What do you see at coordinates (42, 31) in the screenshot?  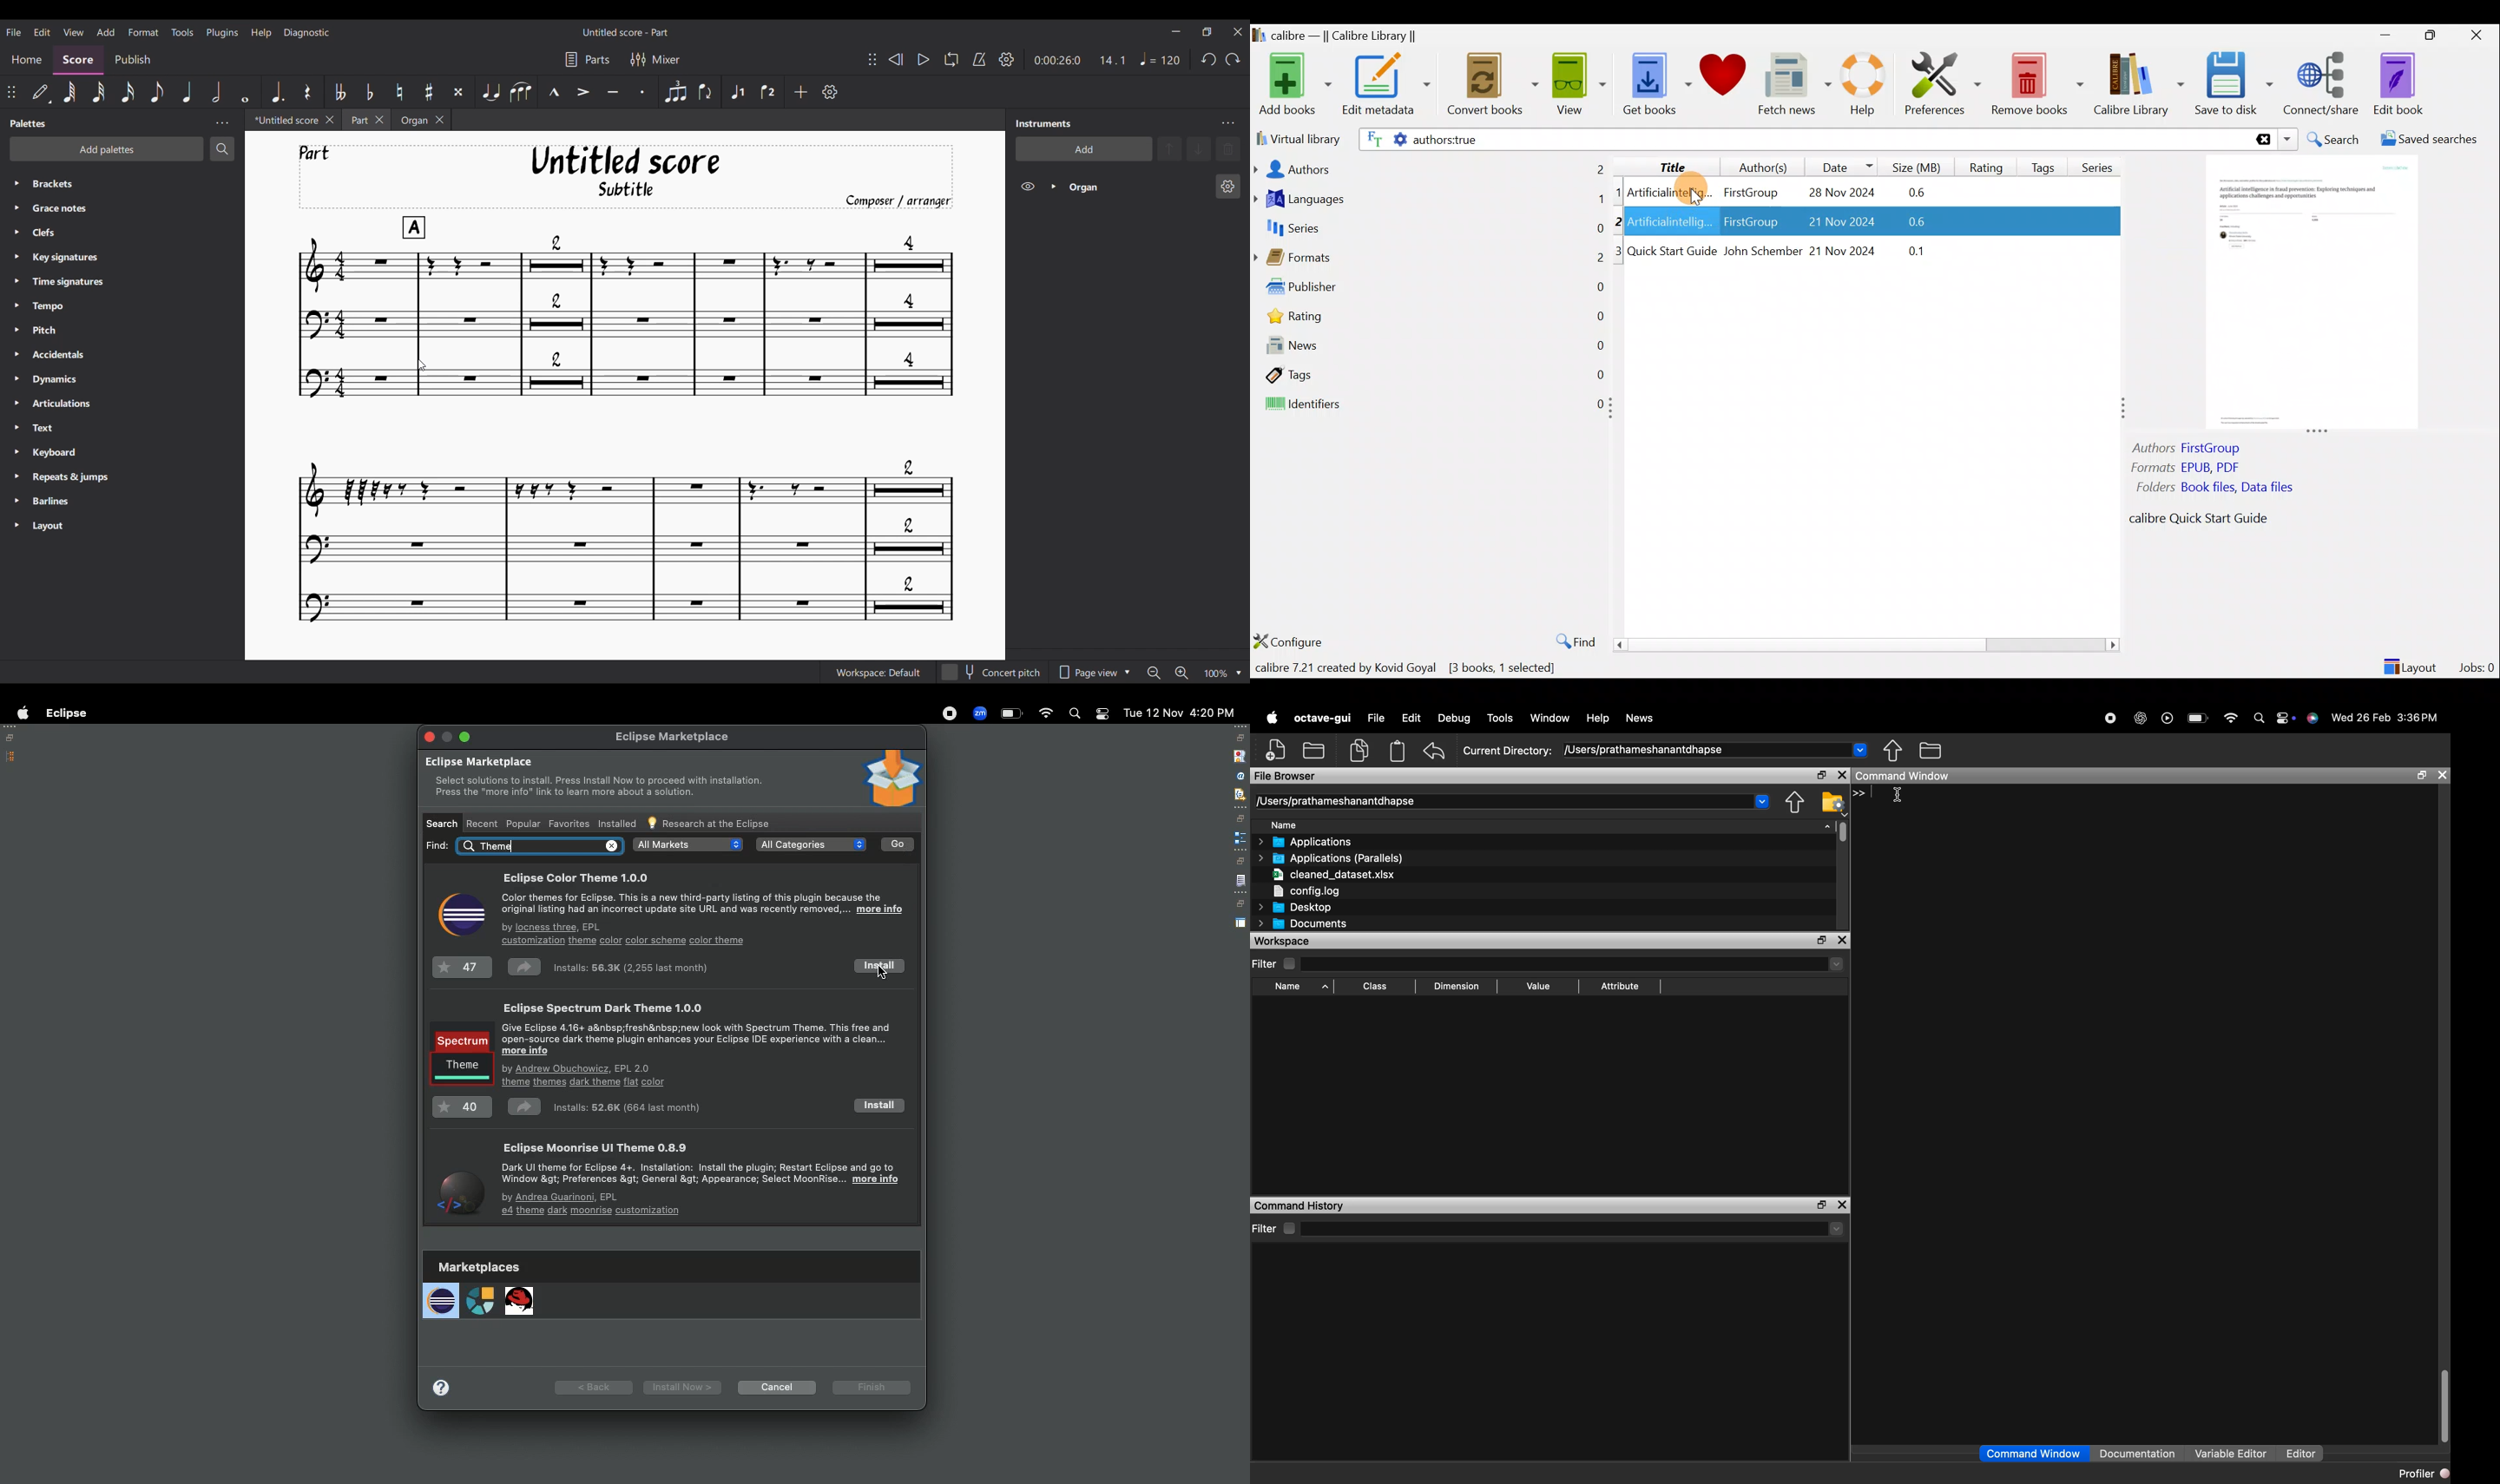 I see `Edit menu` at bounding box center [42, 31].